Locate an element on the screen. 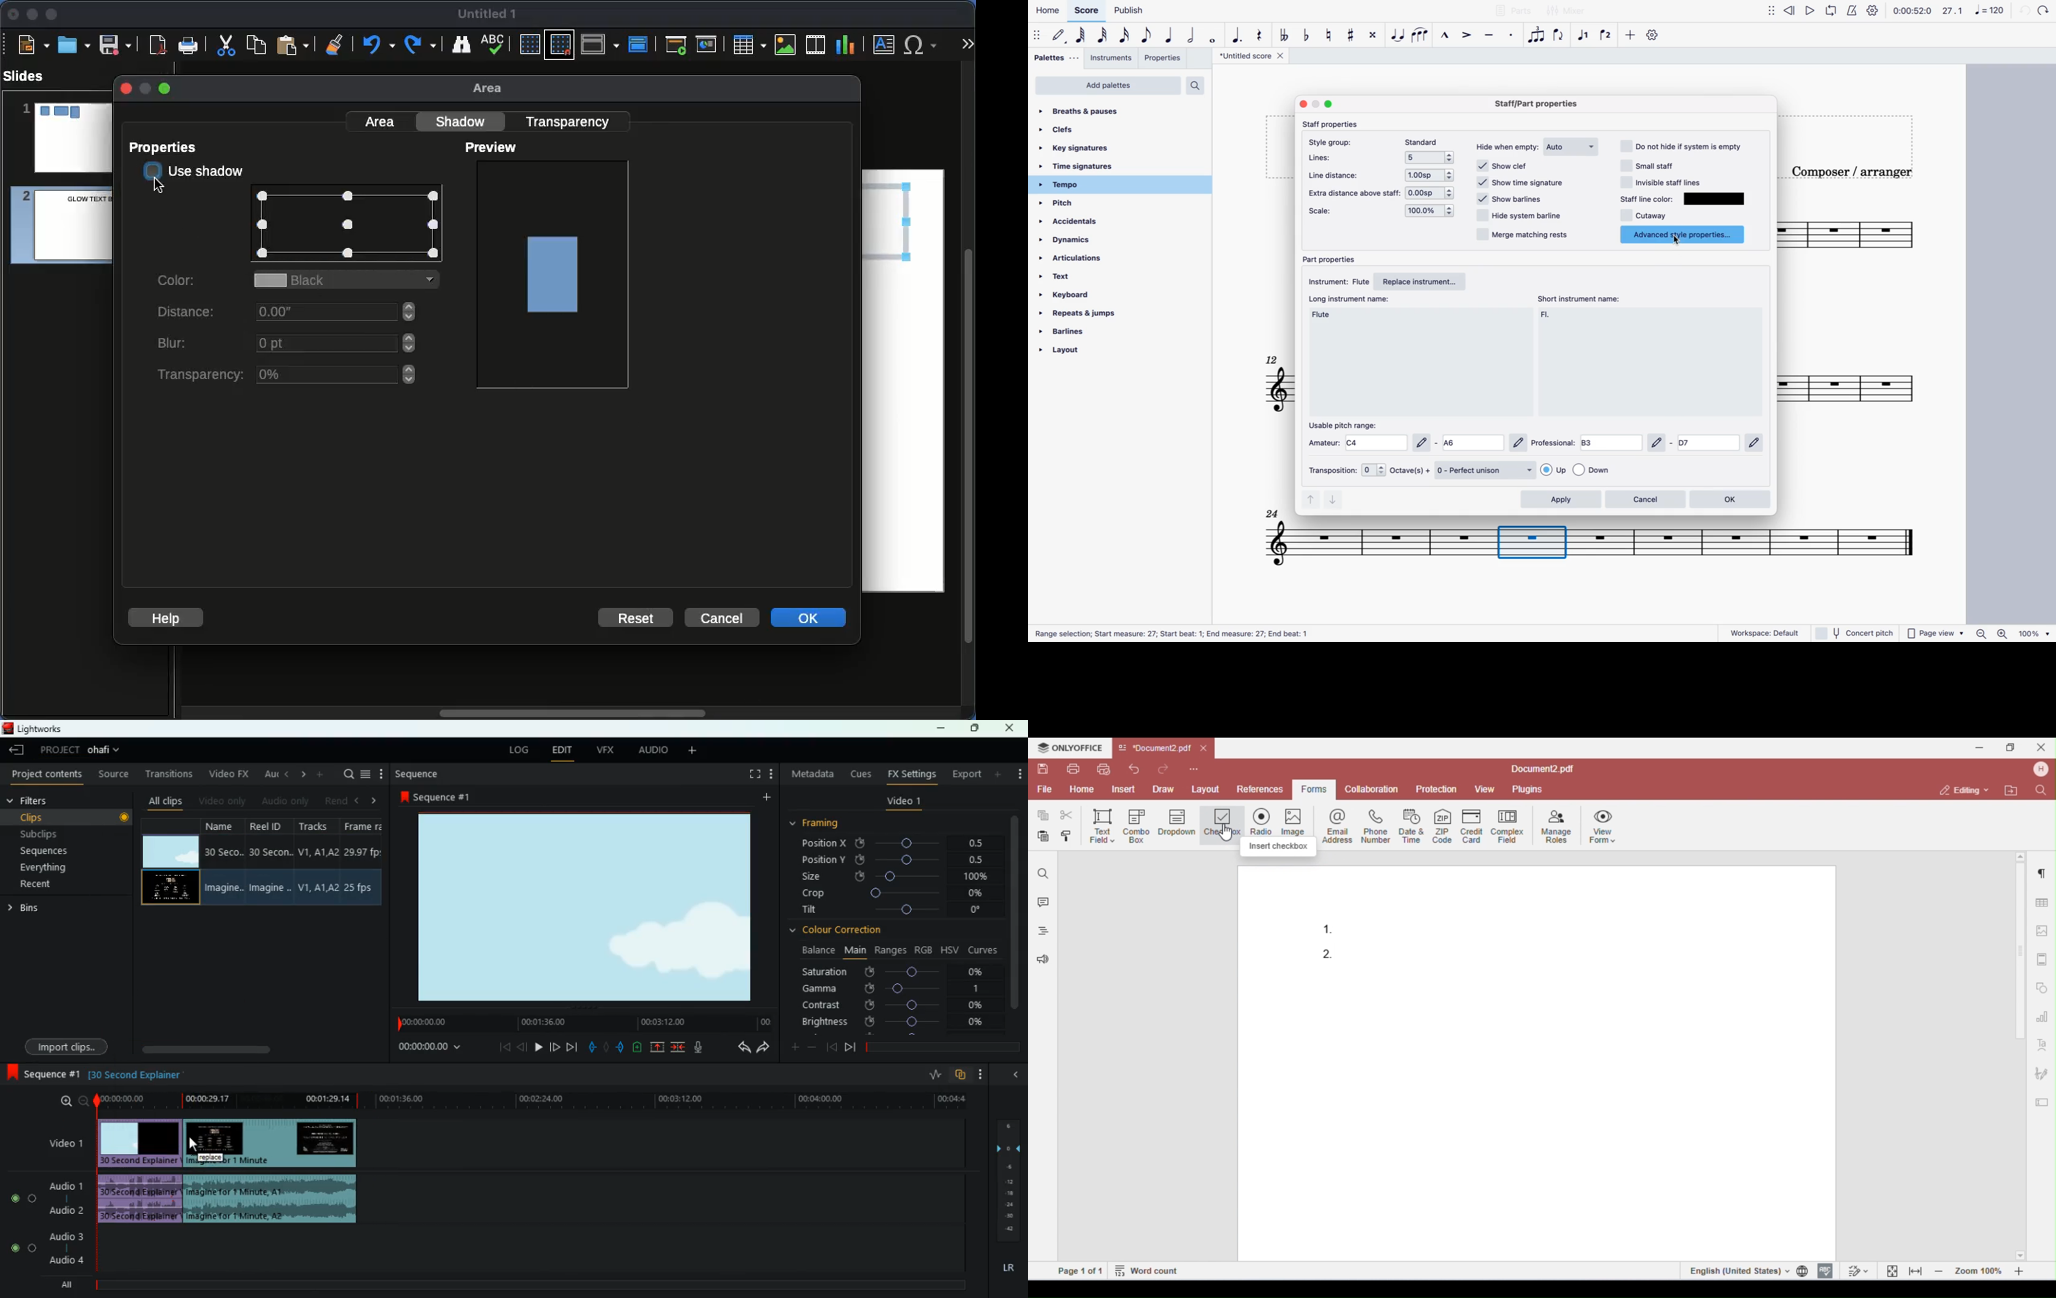  right is located at coordinates (374, 801).